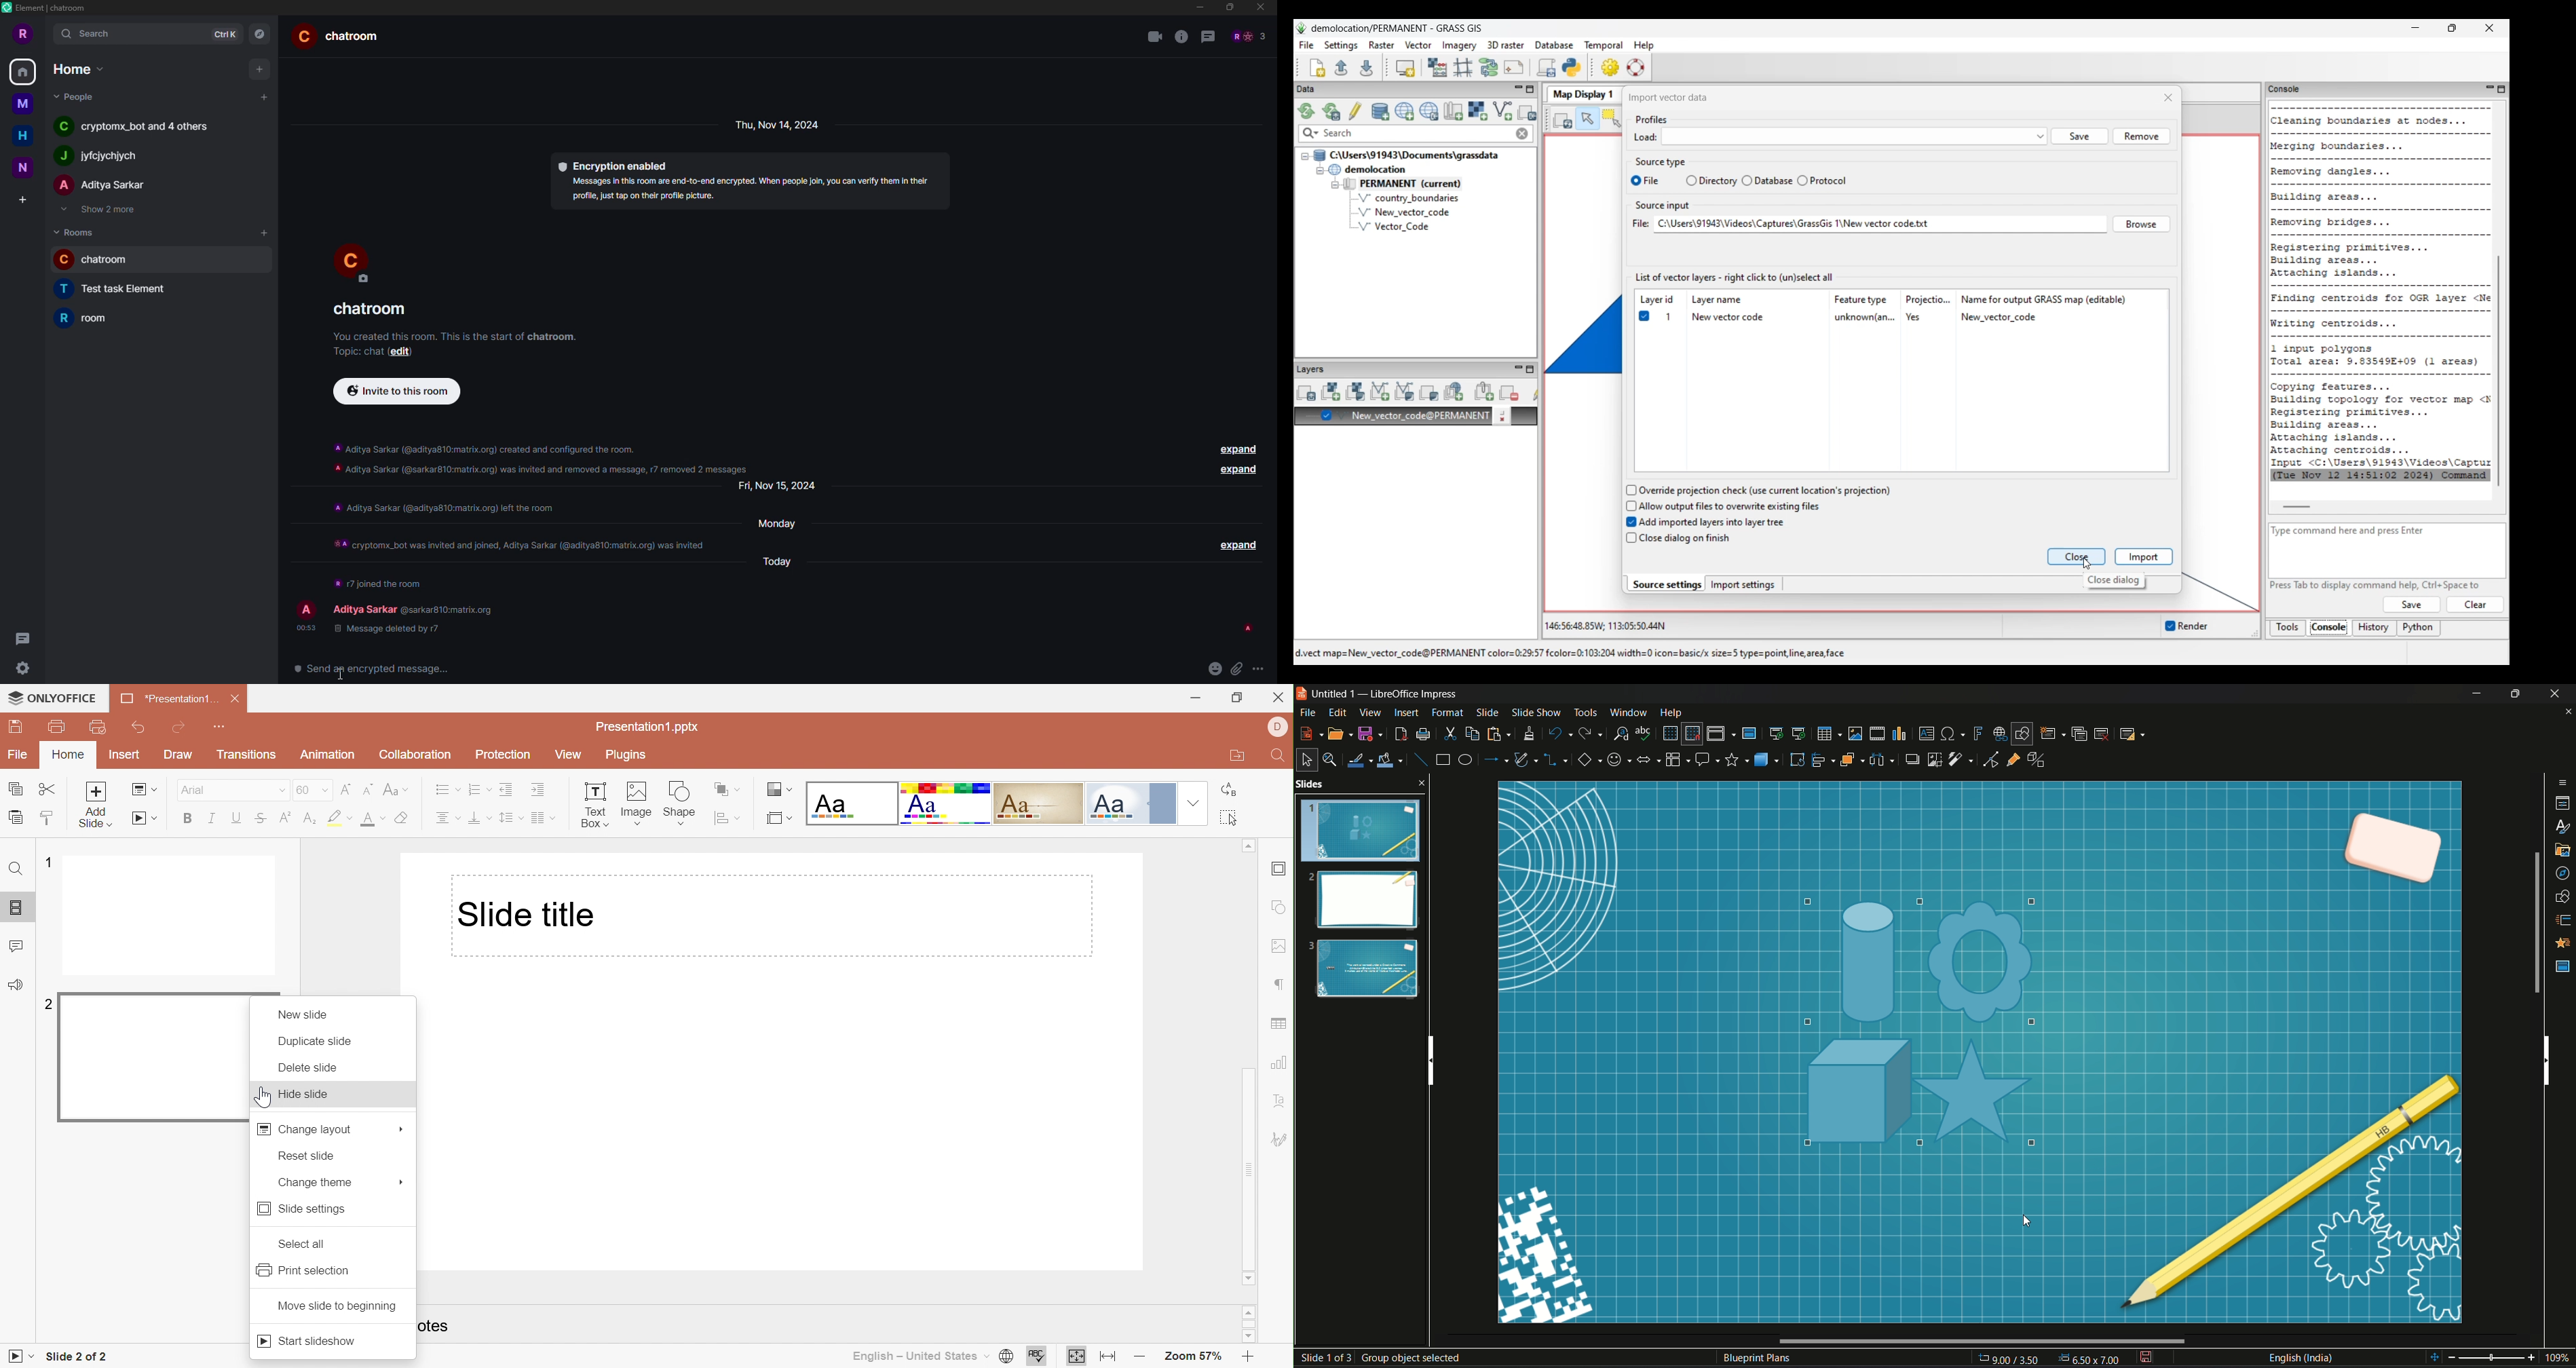  Describe the element at coordinates (49, 790) in the screenshot. I see `Cut` at that location.